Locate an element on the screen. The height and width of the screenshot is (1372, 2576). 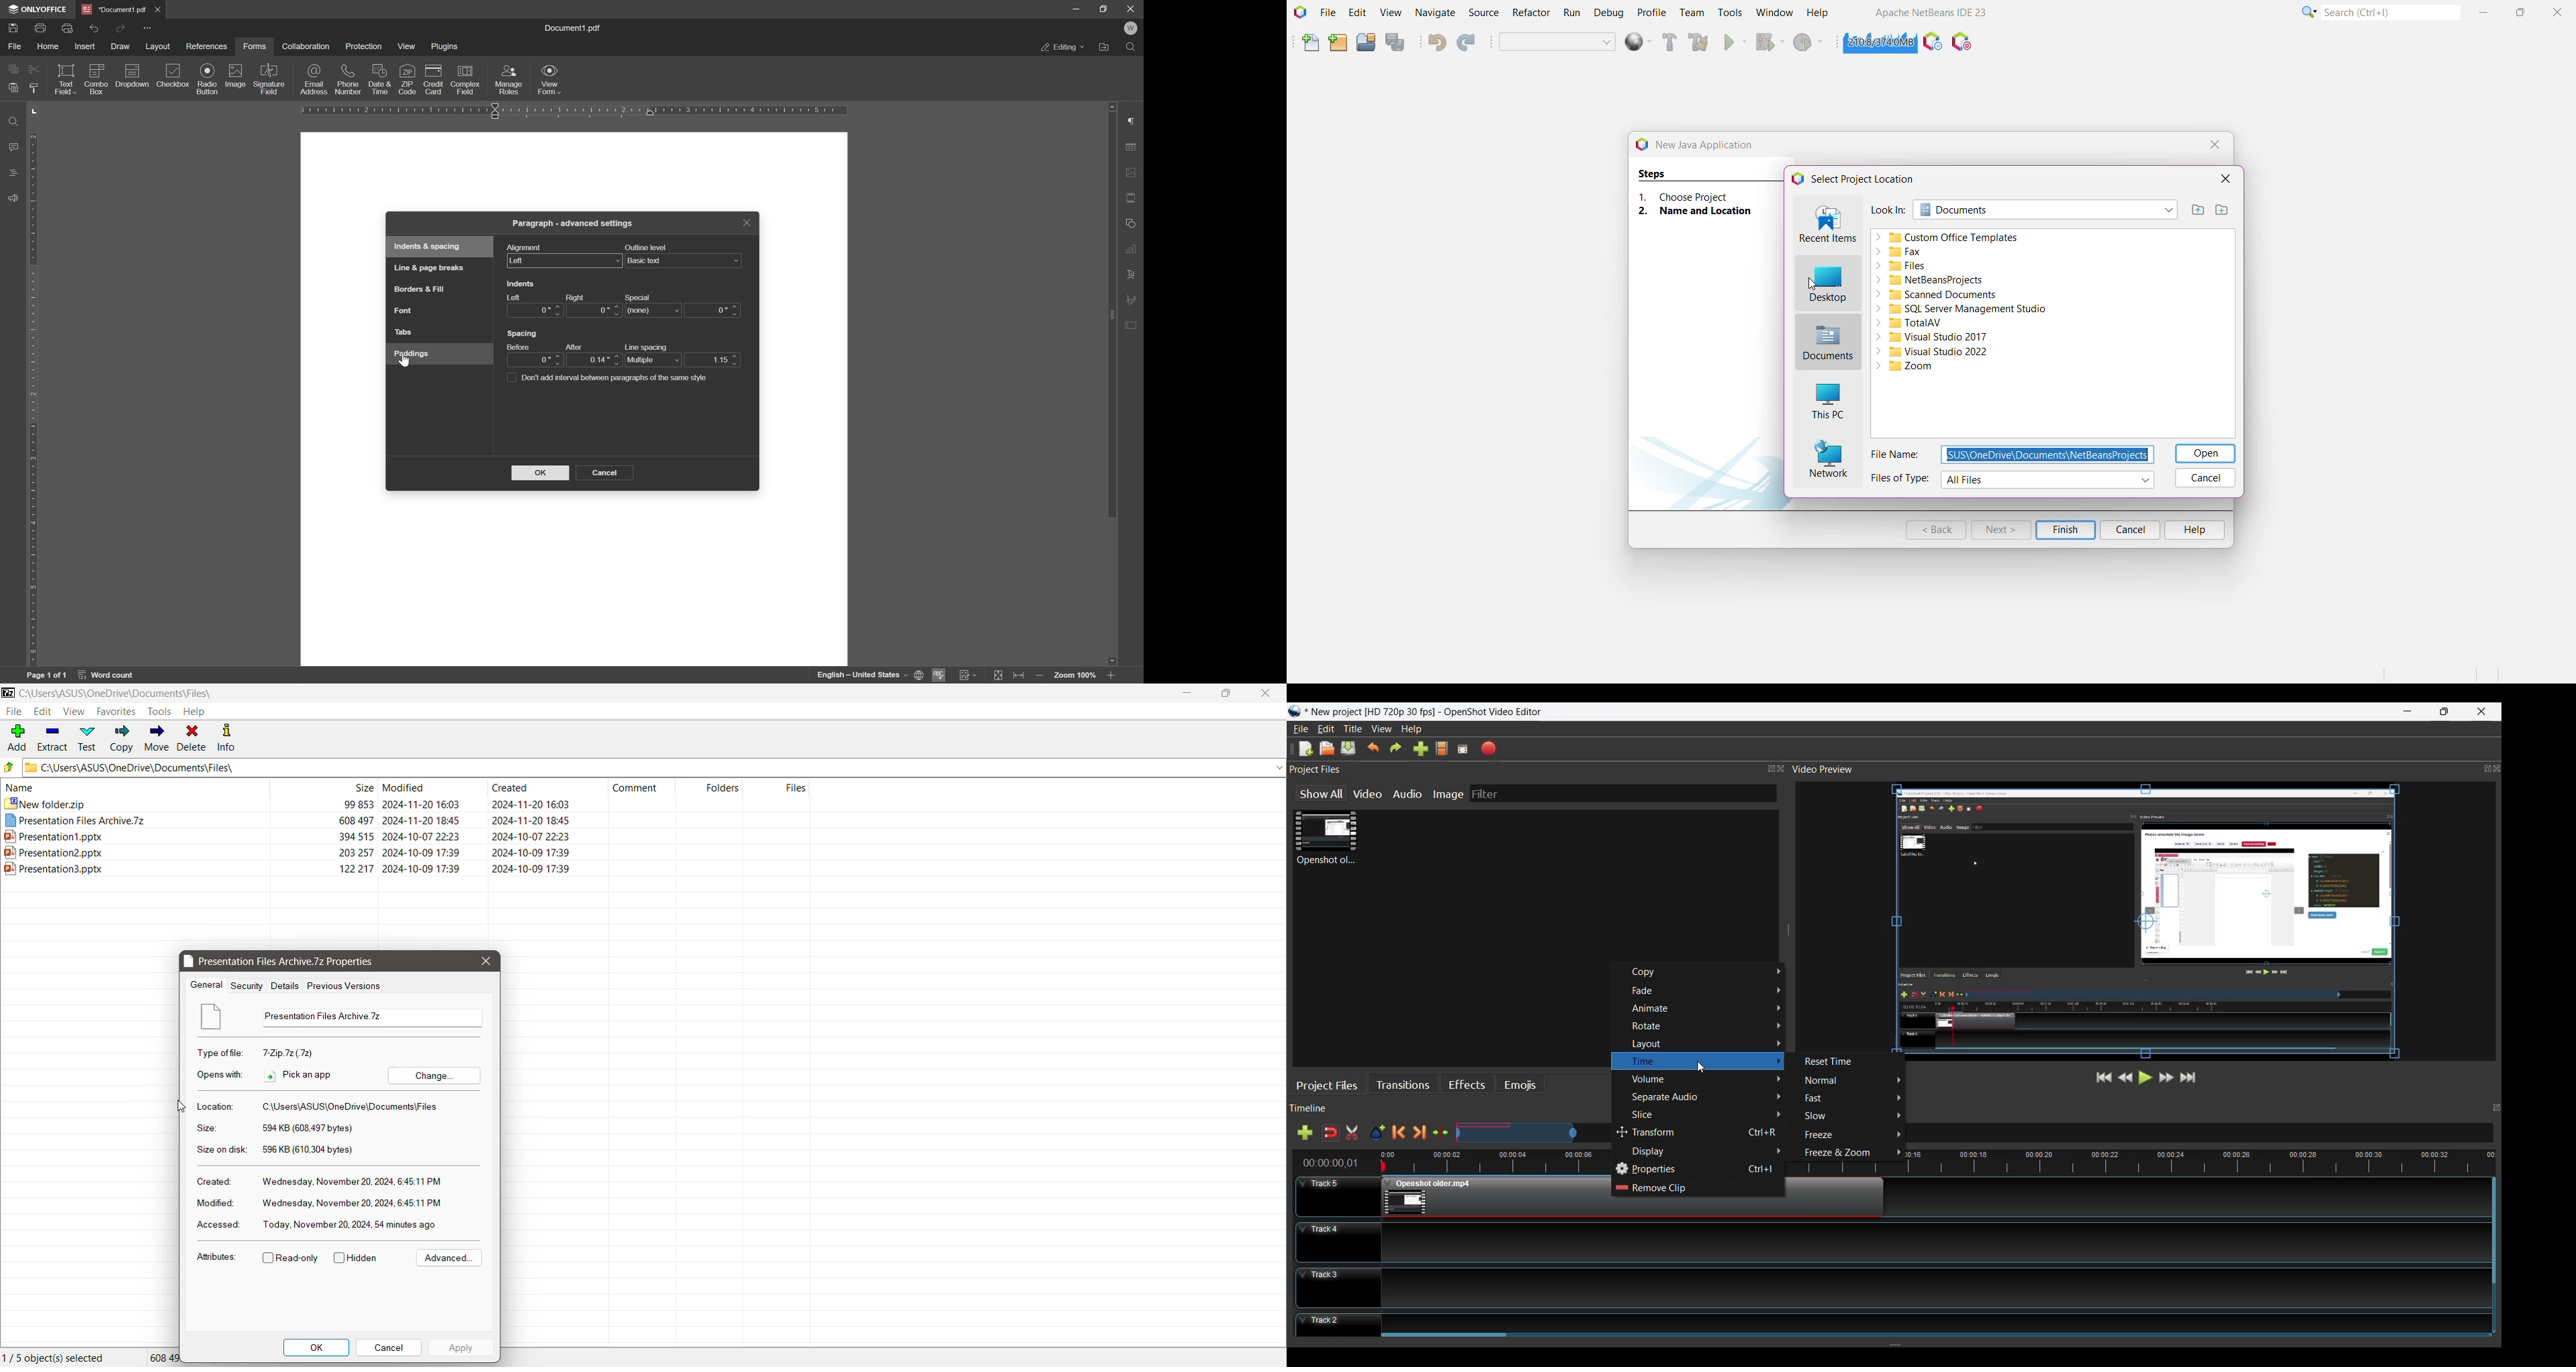
Visual Studio 2017 is located at coordinates (2047, 337).